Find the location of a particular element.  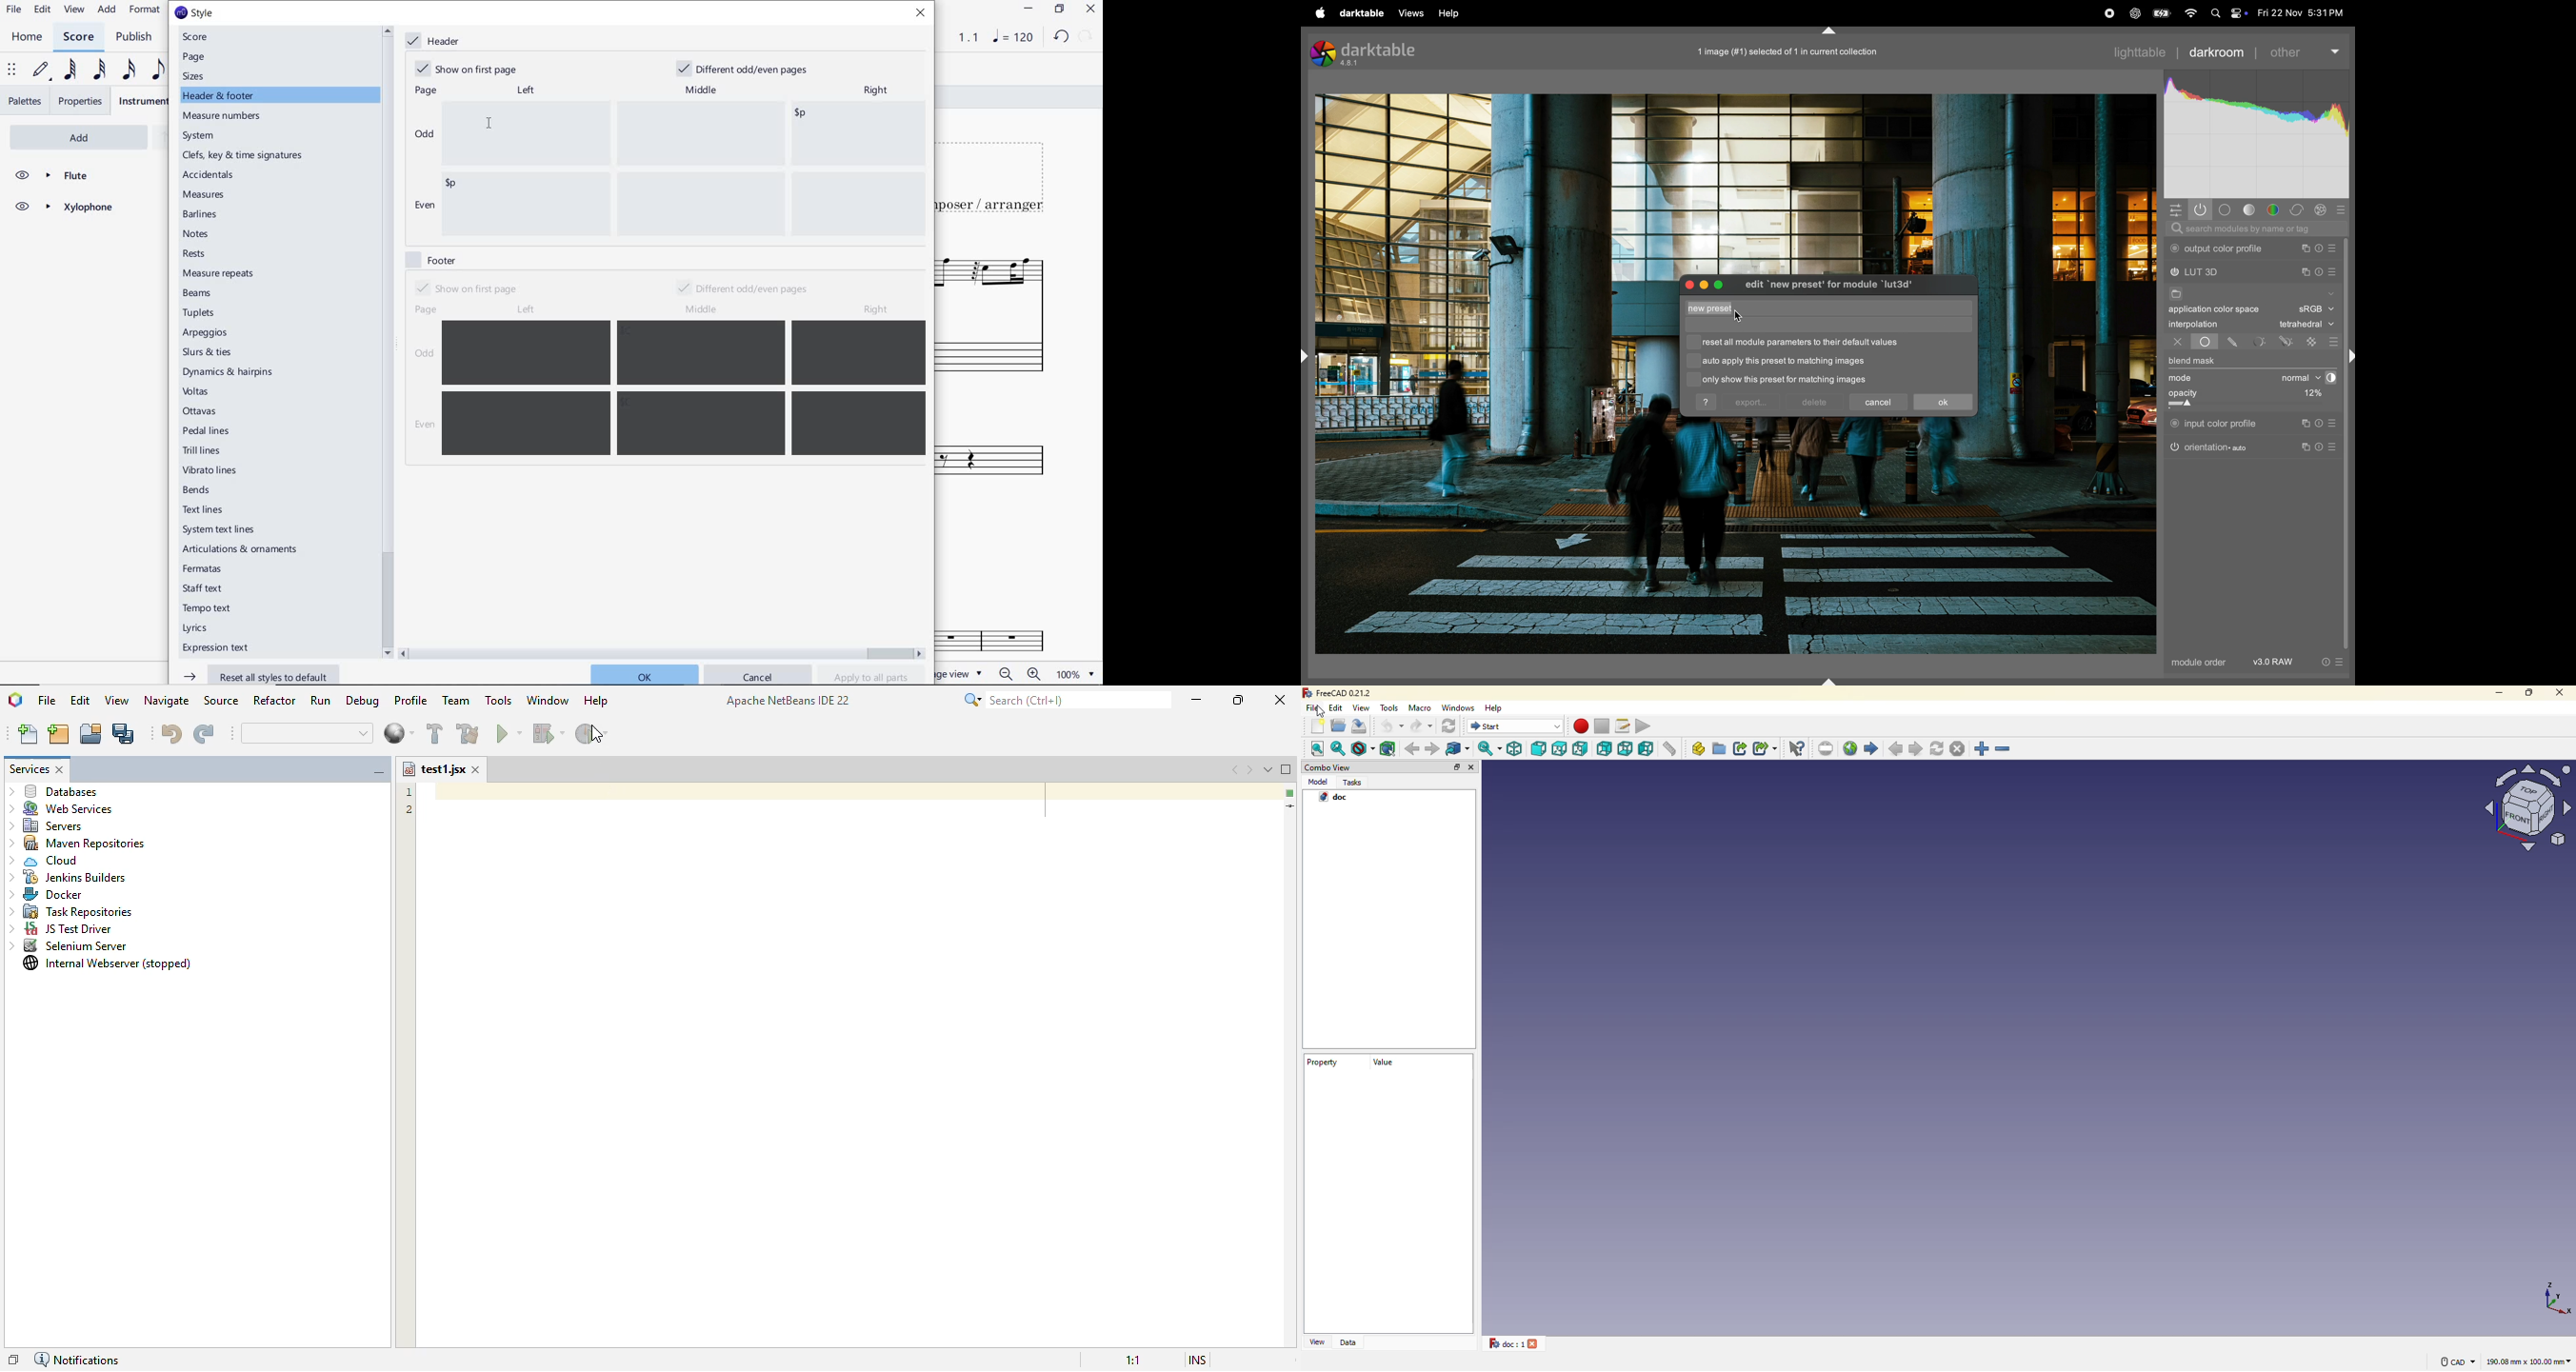

darktable version is located at coordinates (1369, 52).